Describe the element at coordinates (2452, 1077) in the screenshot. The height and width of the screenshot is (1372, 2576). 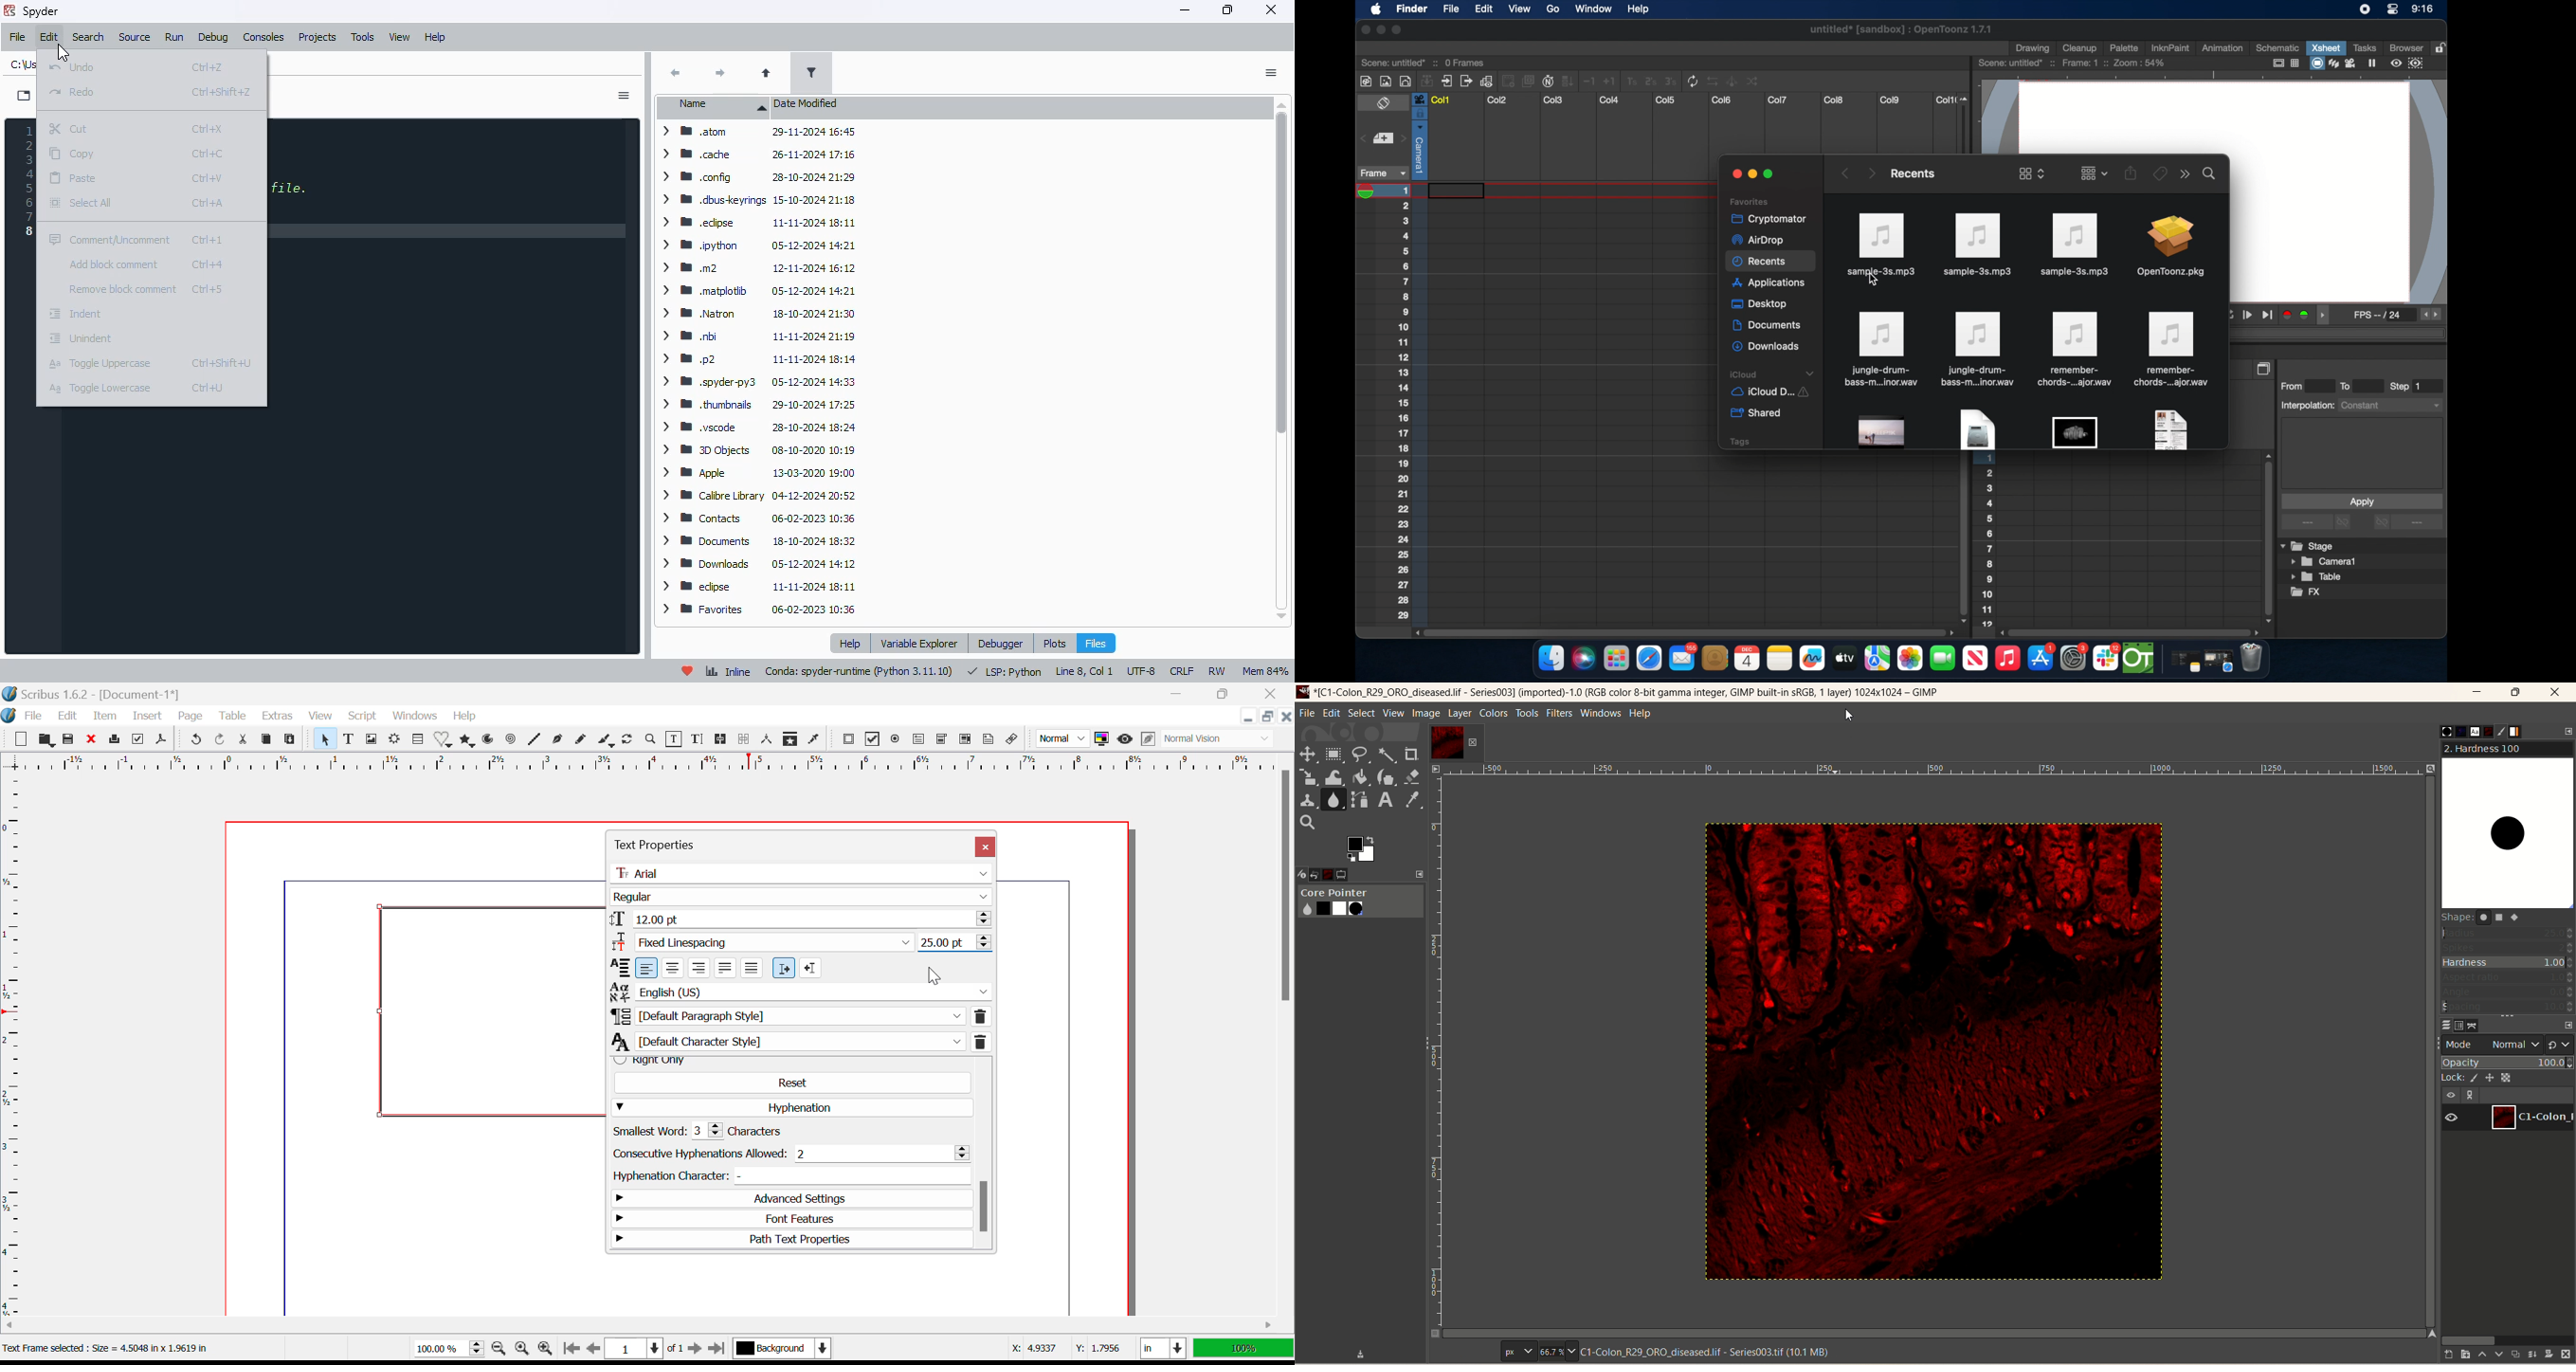
I see `lock` at that location.